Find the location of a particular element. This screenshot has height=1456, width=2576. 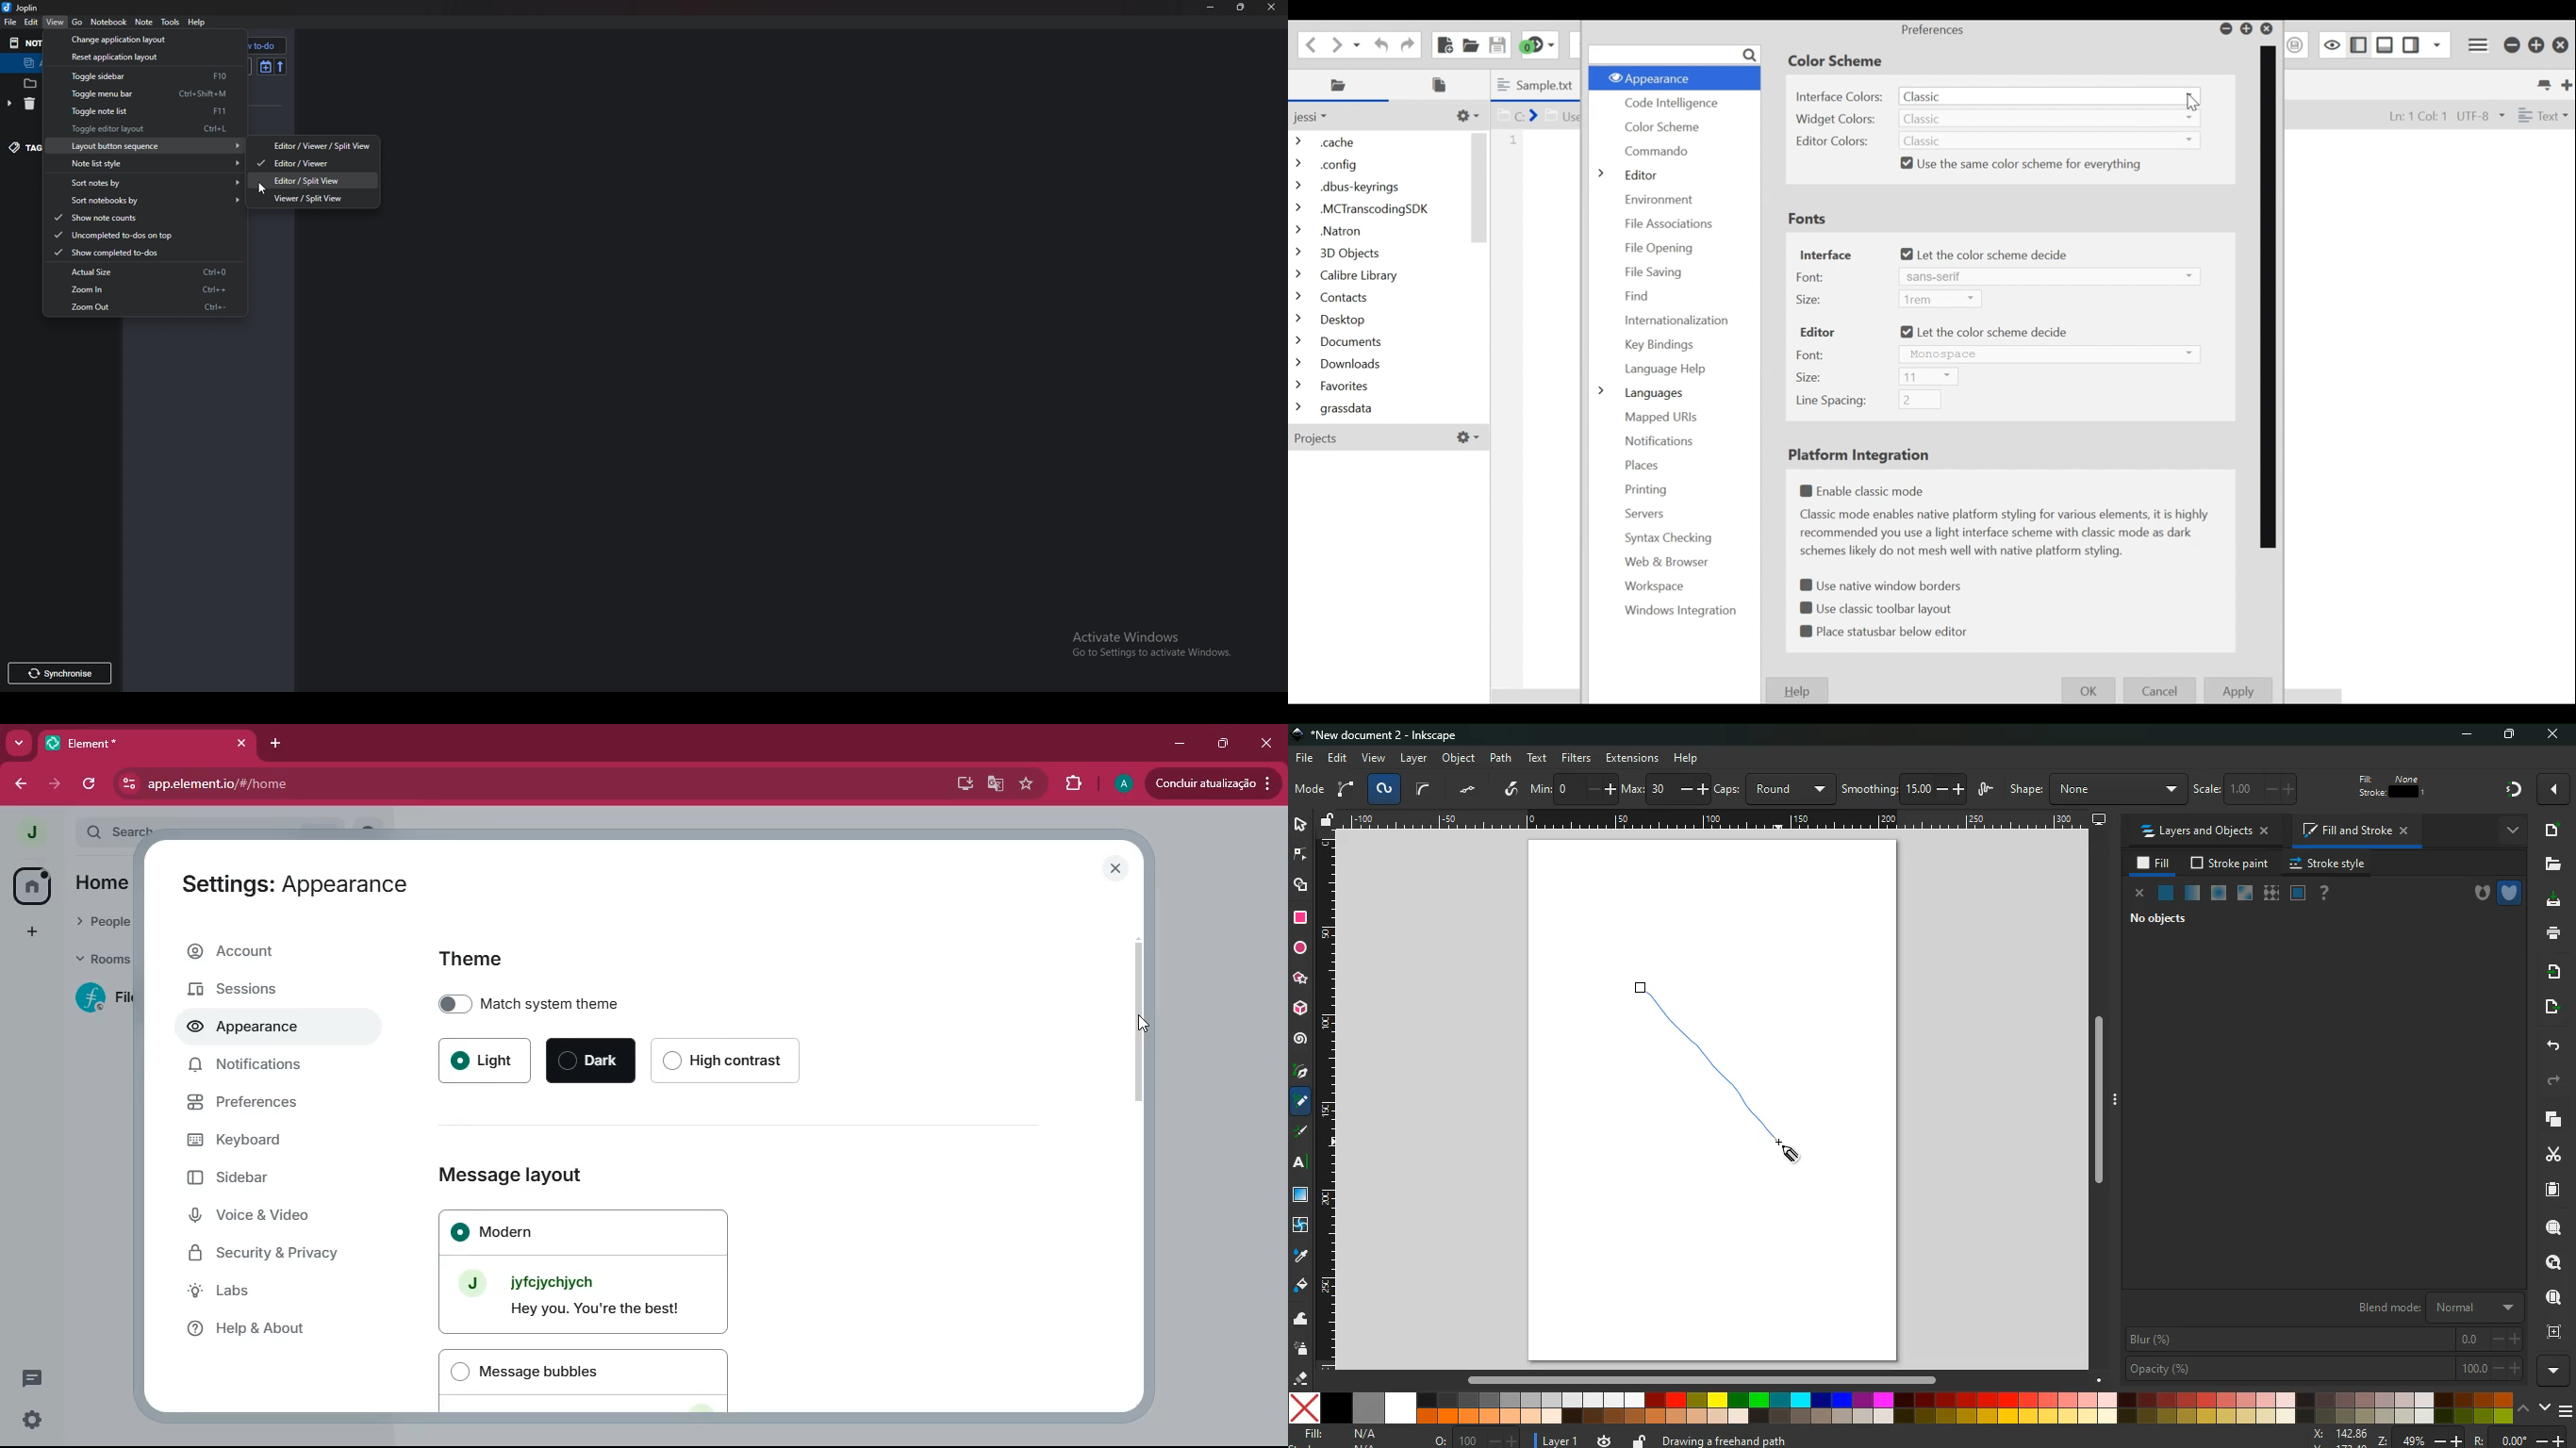

Printing is located at coordinates (1641, 489).